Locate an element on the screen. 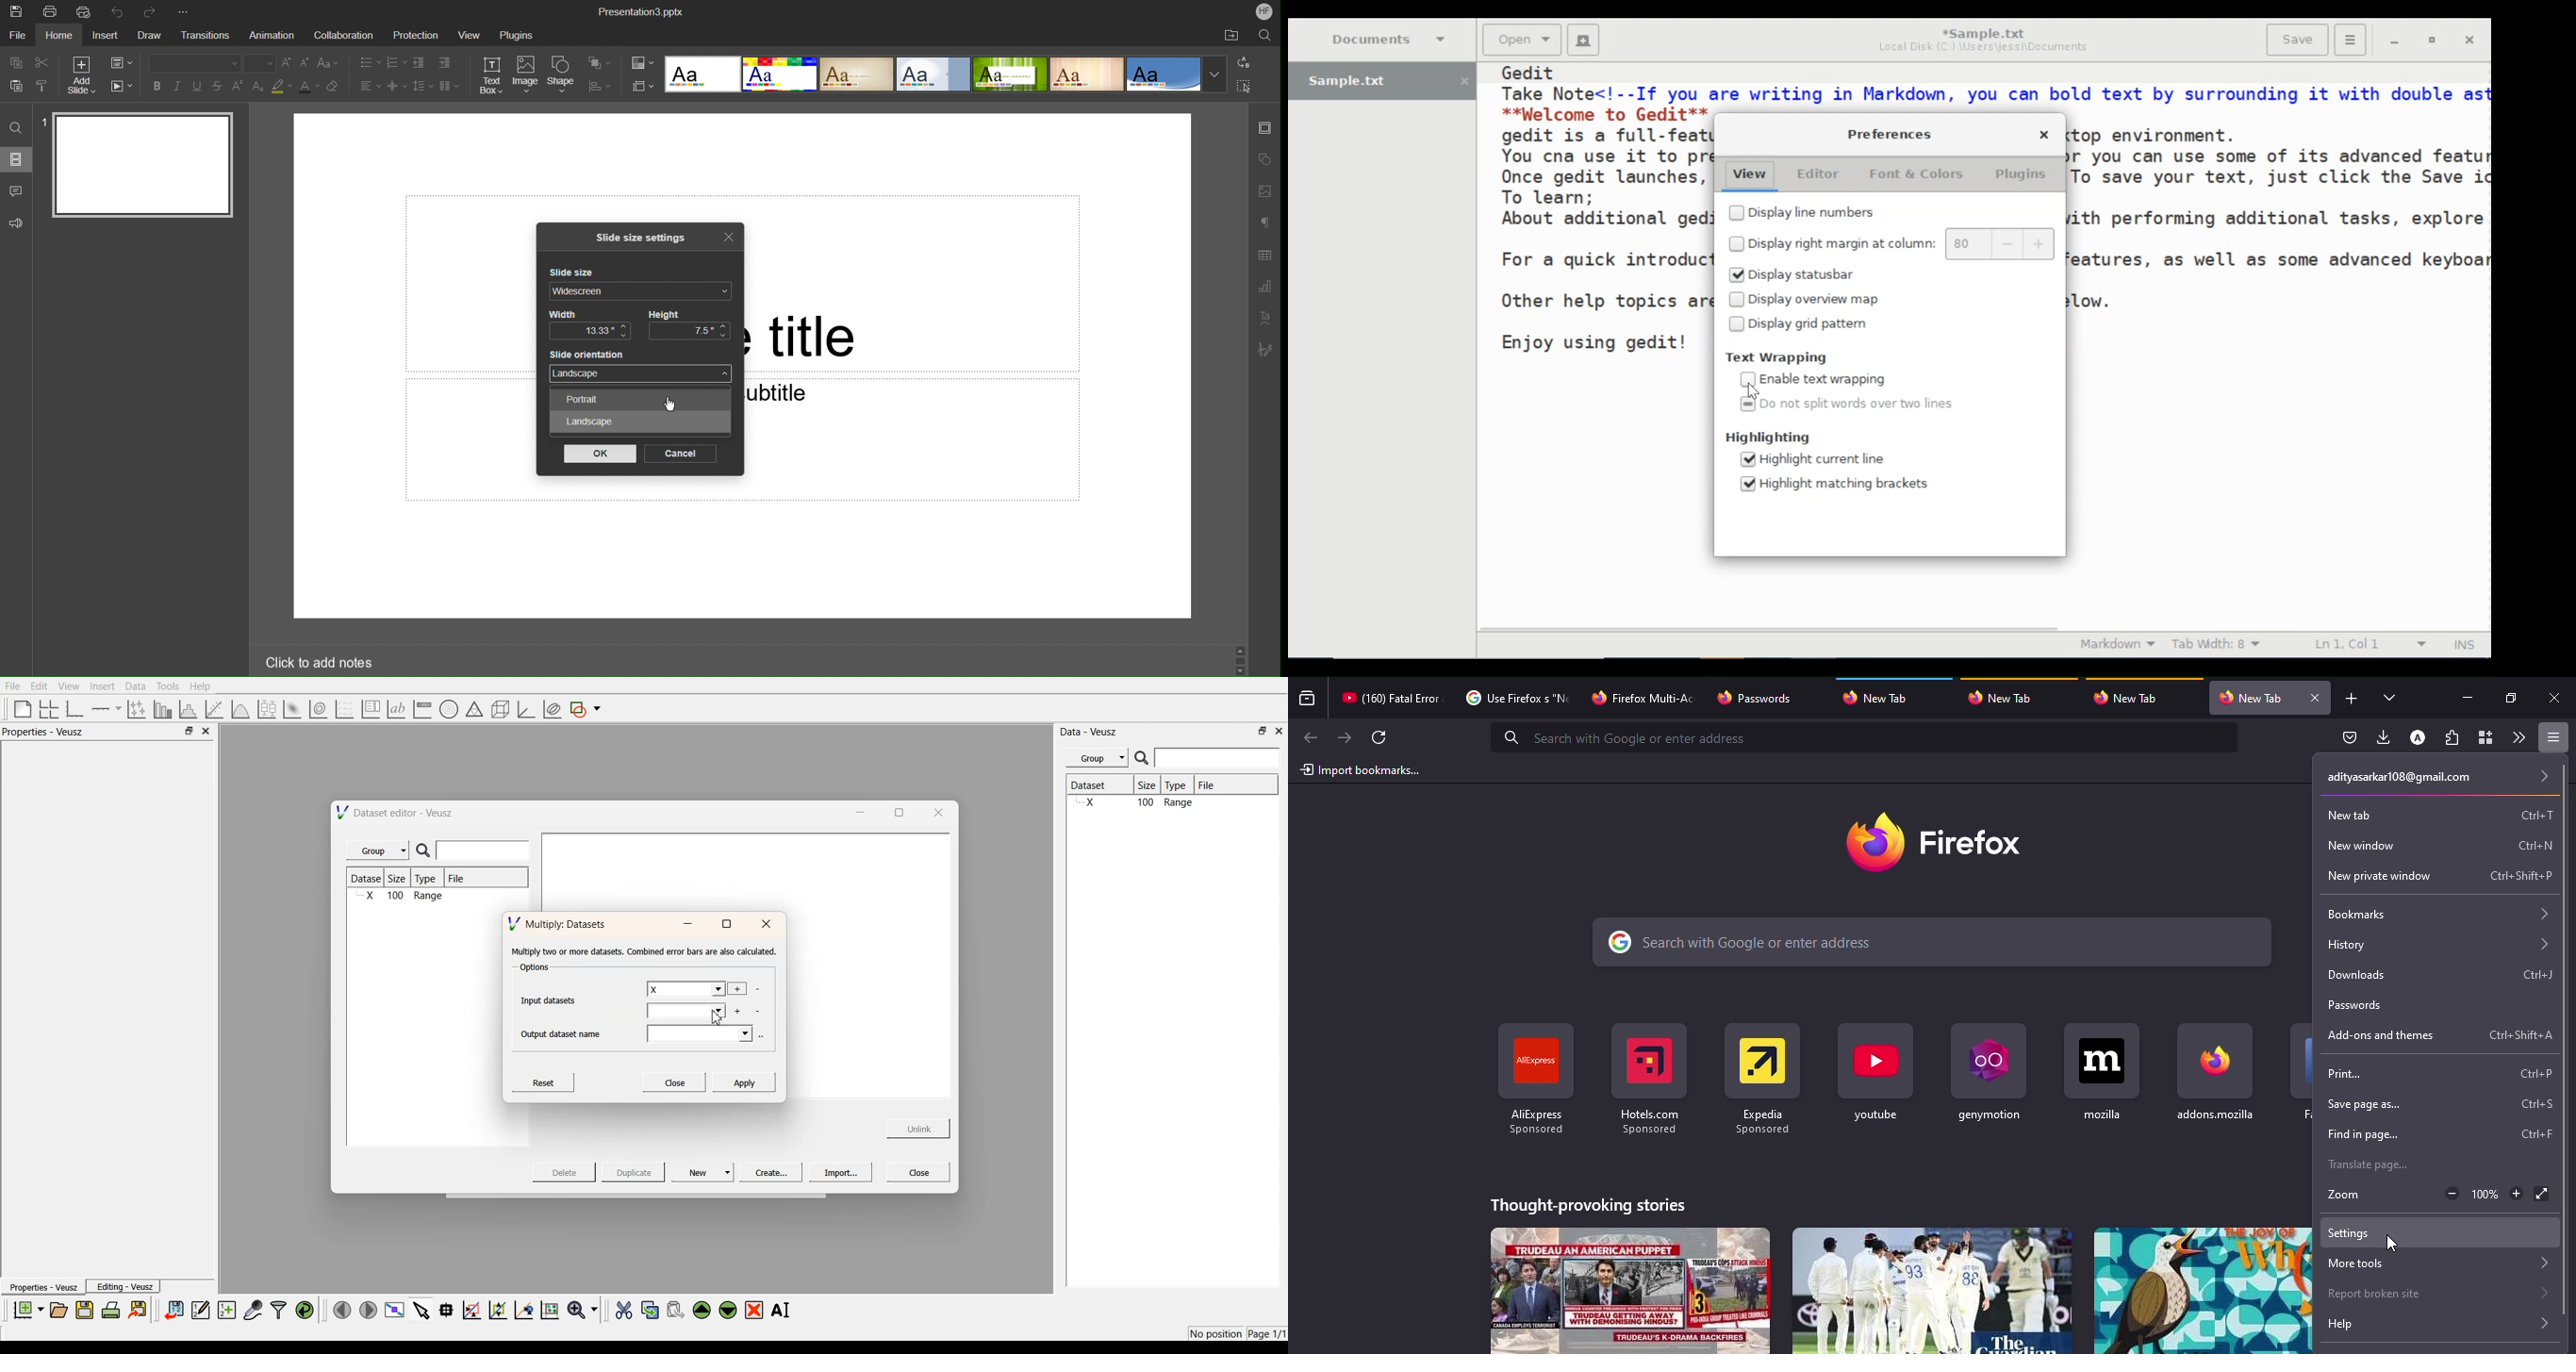 This screenshot has height=1372, width=2576. View is located at coordinates (467, 36).